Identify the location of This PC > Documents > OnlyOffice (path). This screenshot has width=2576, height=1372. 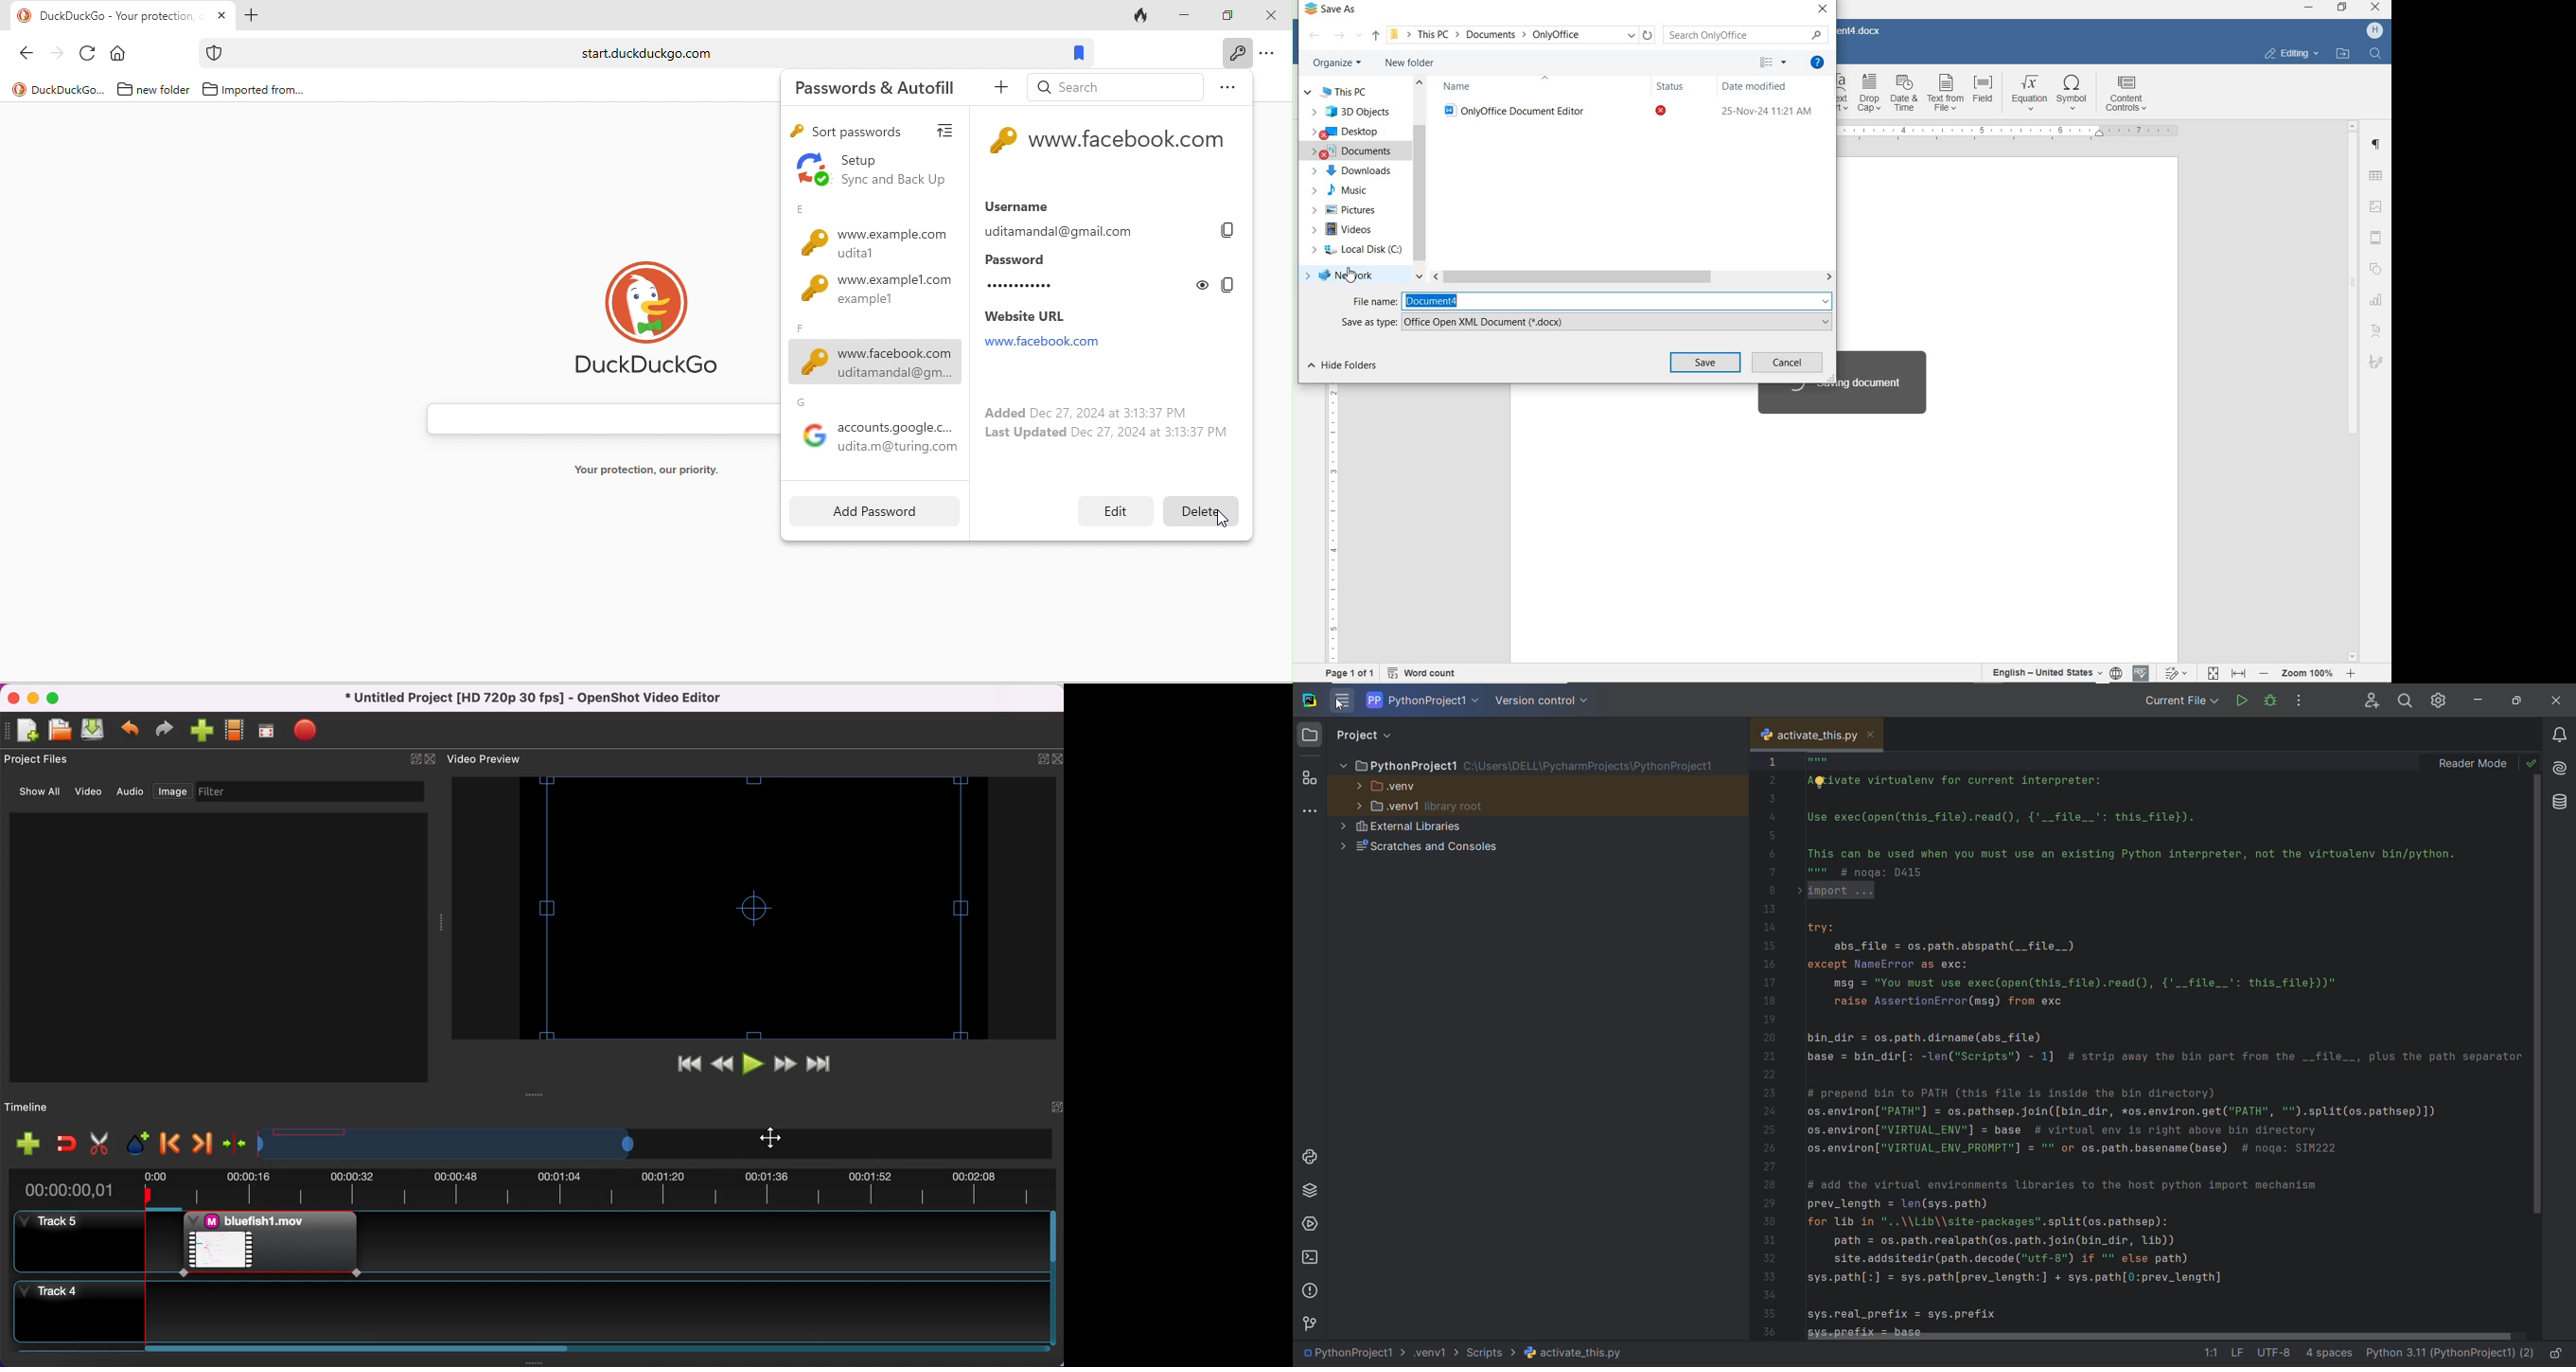
(1513, 37).